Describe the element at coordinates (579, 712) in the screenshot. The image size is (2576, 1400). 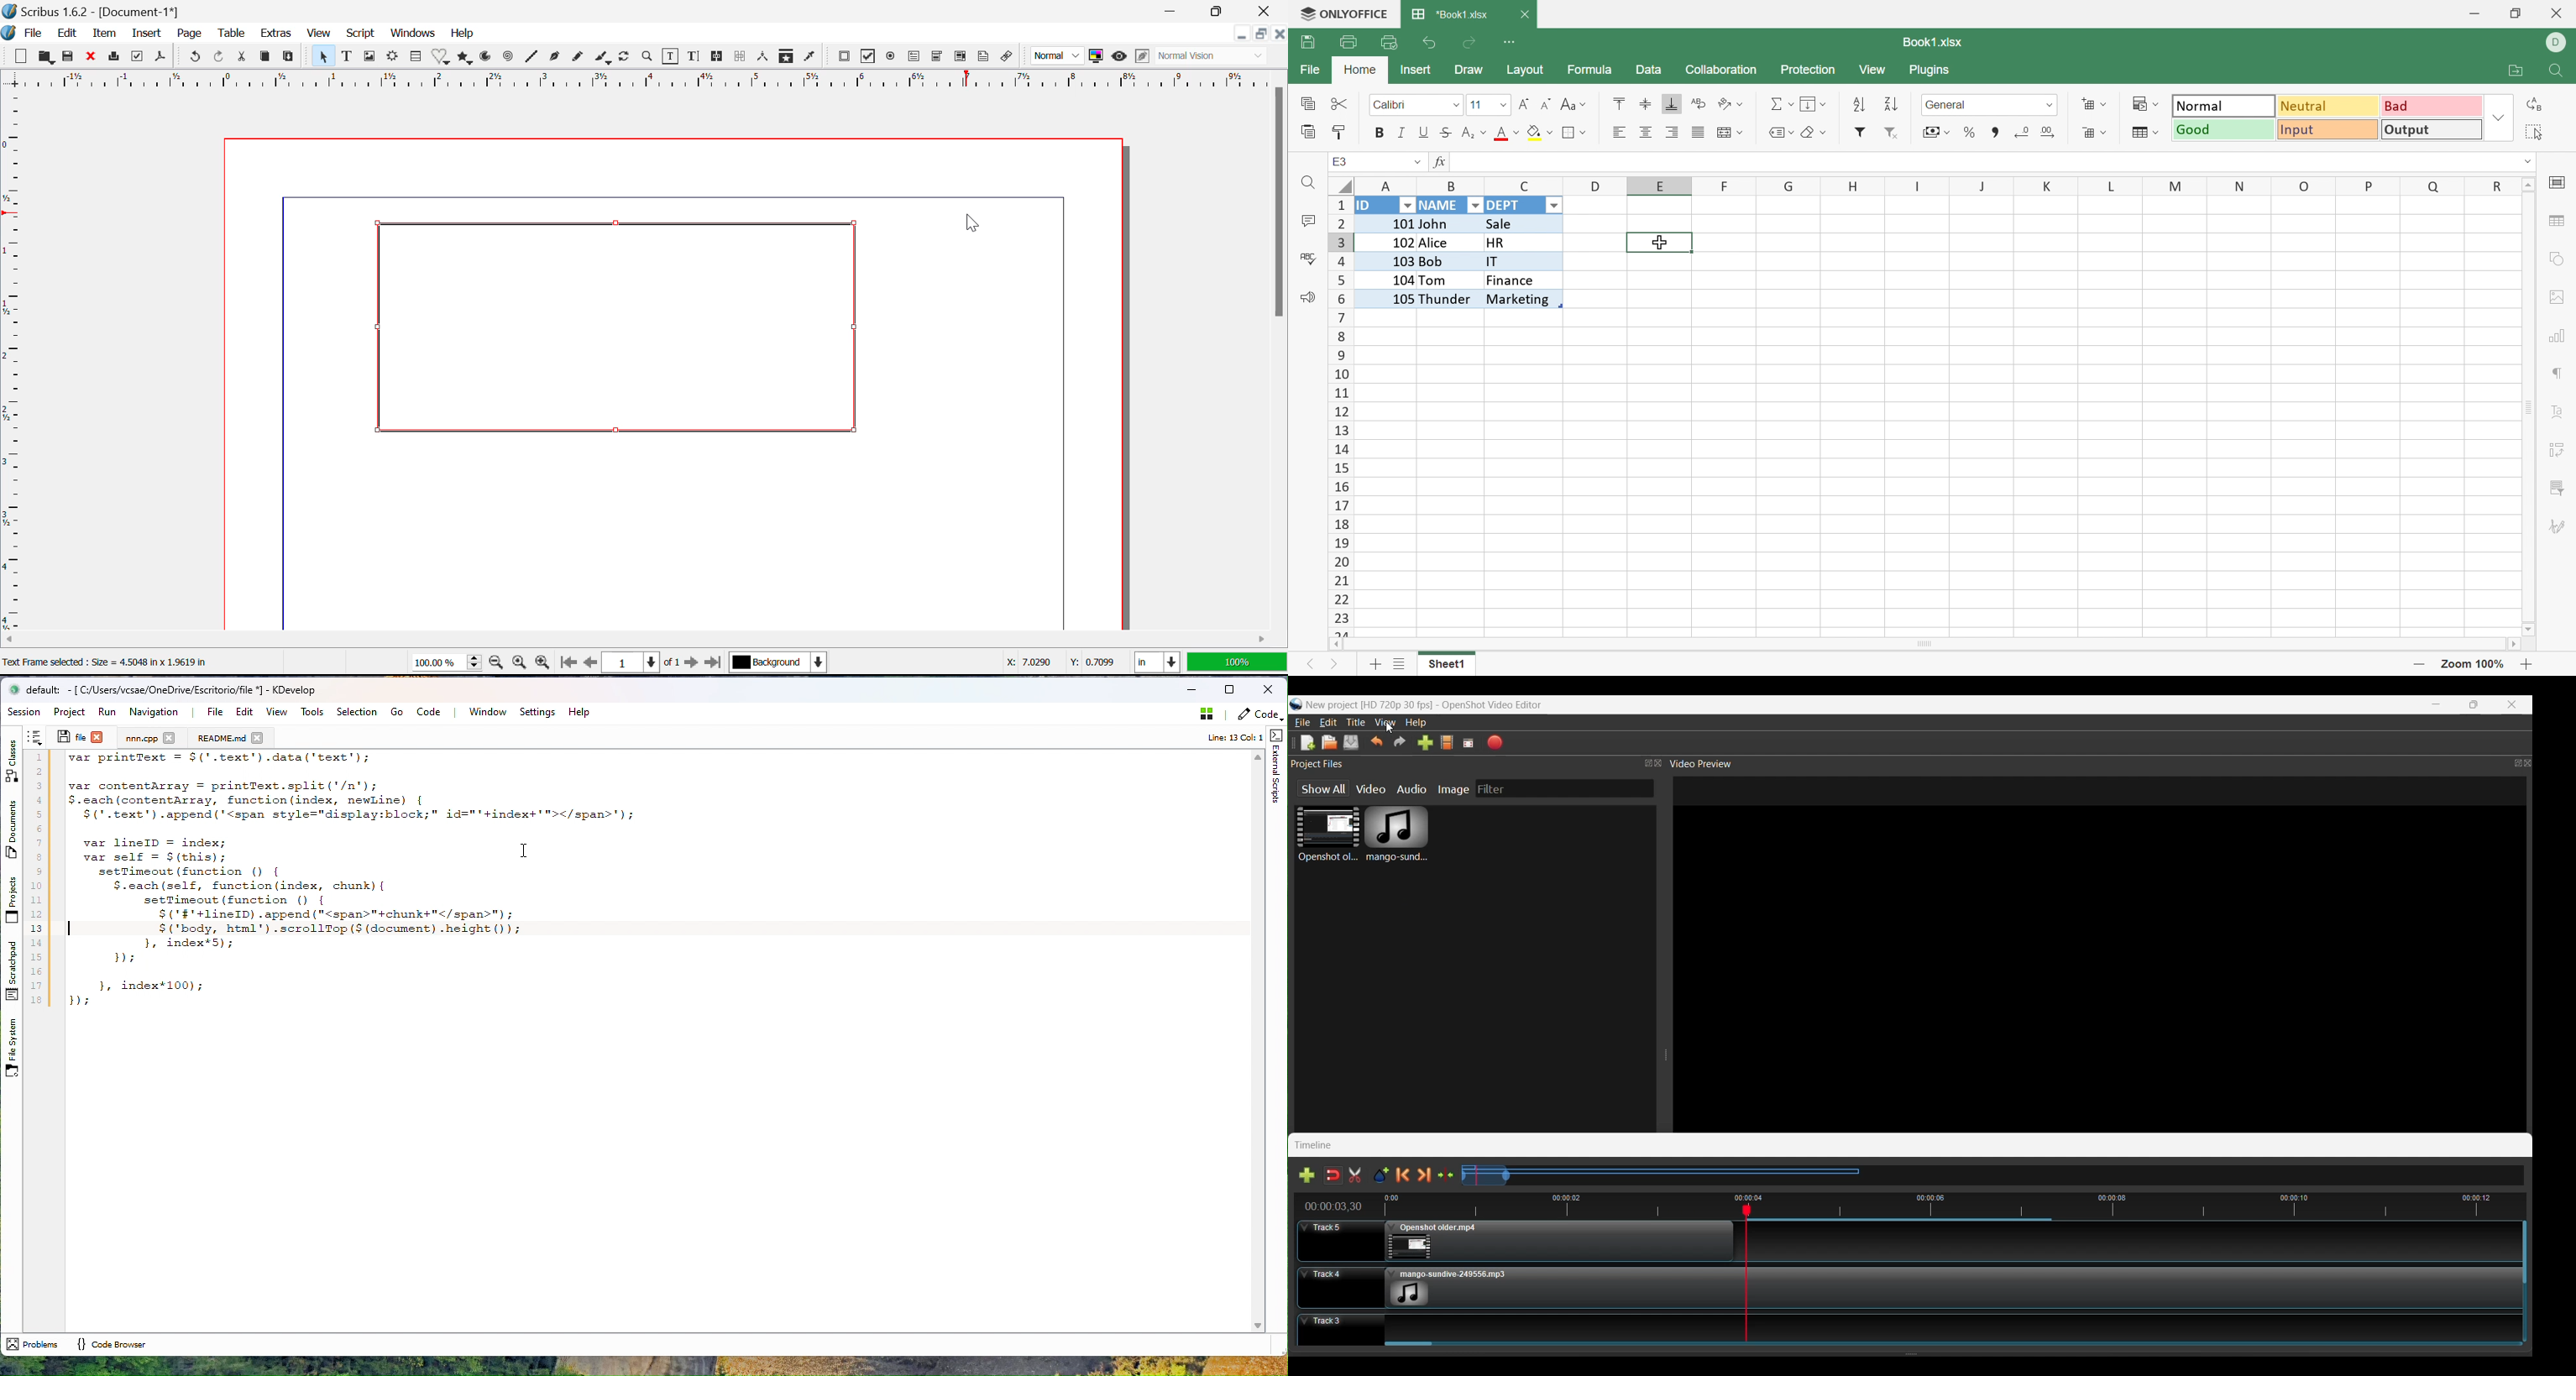
I see `Help` at that location.